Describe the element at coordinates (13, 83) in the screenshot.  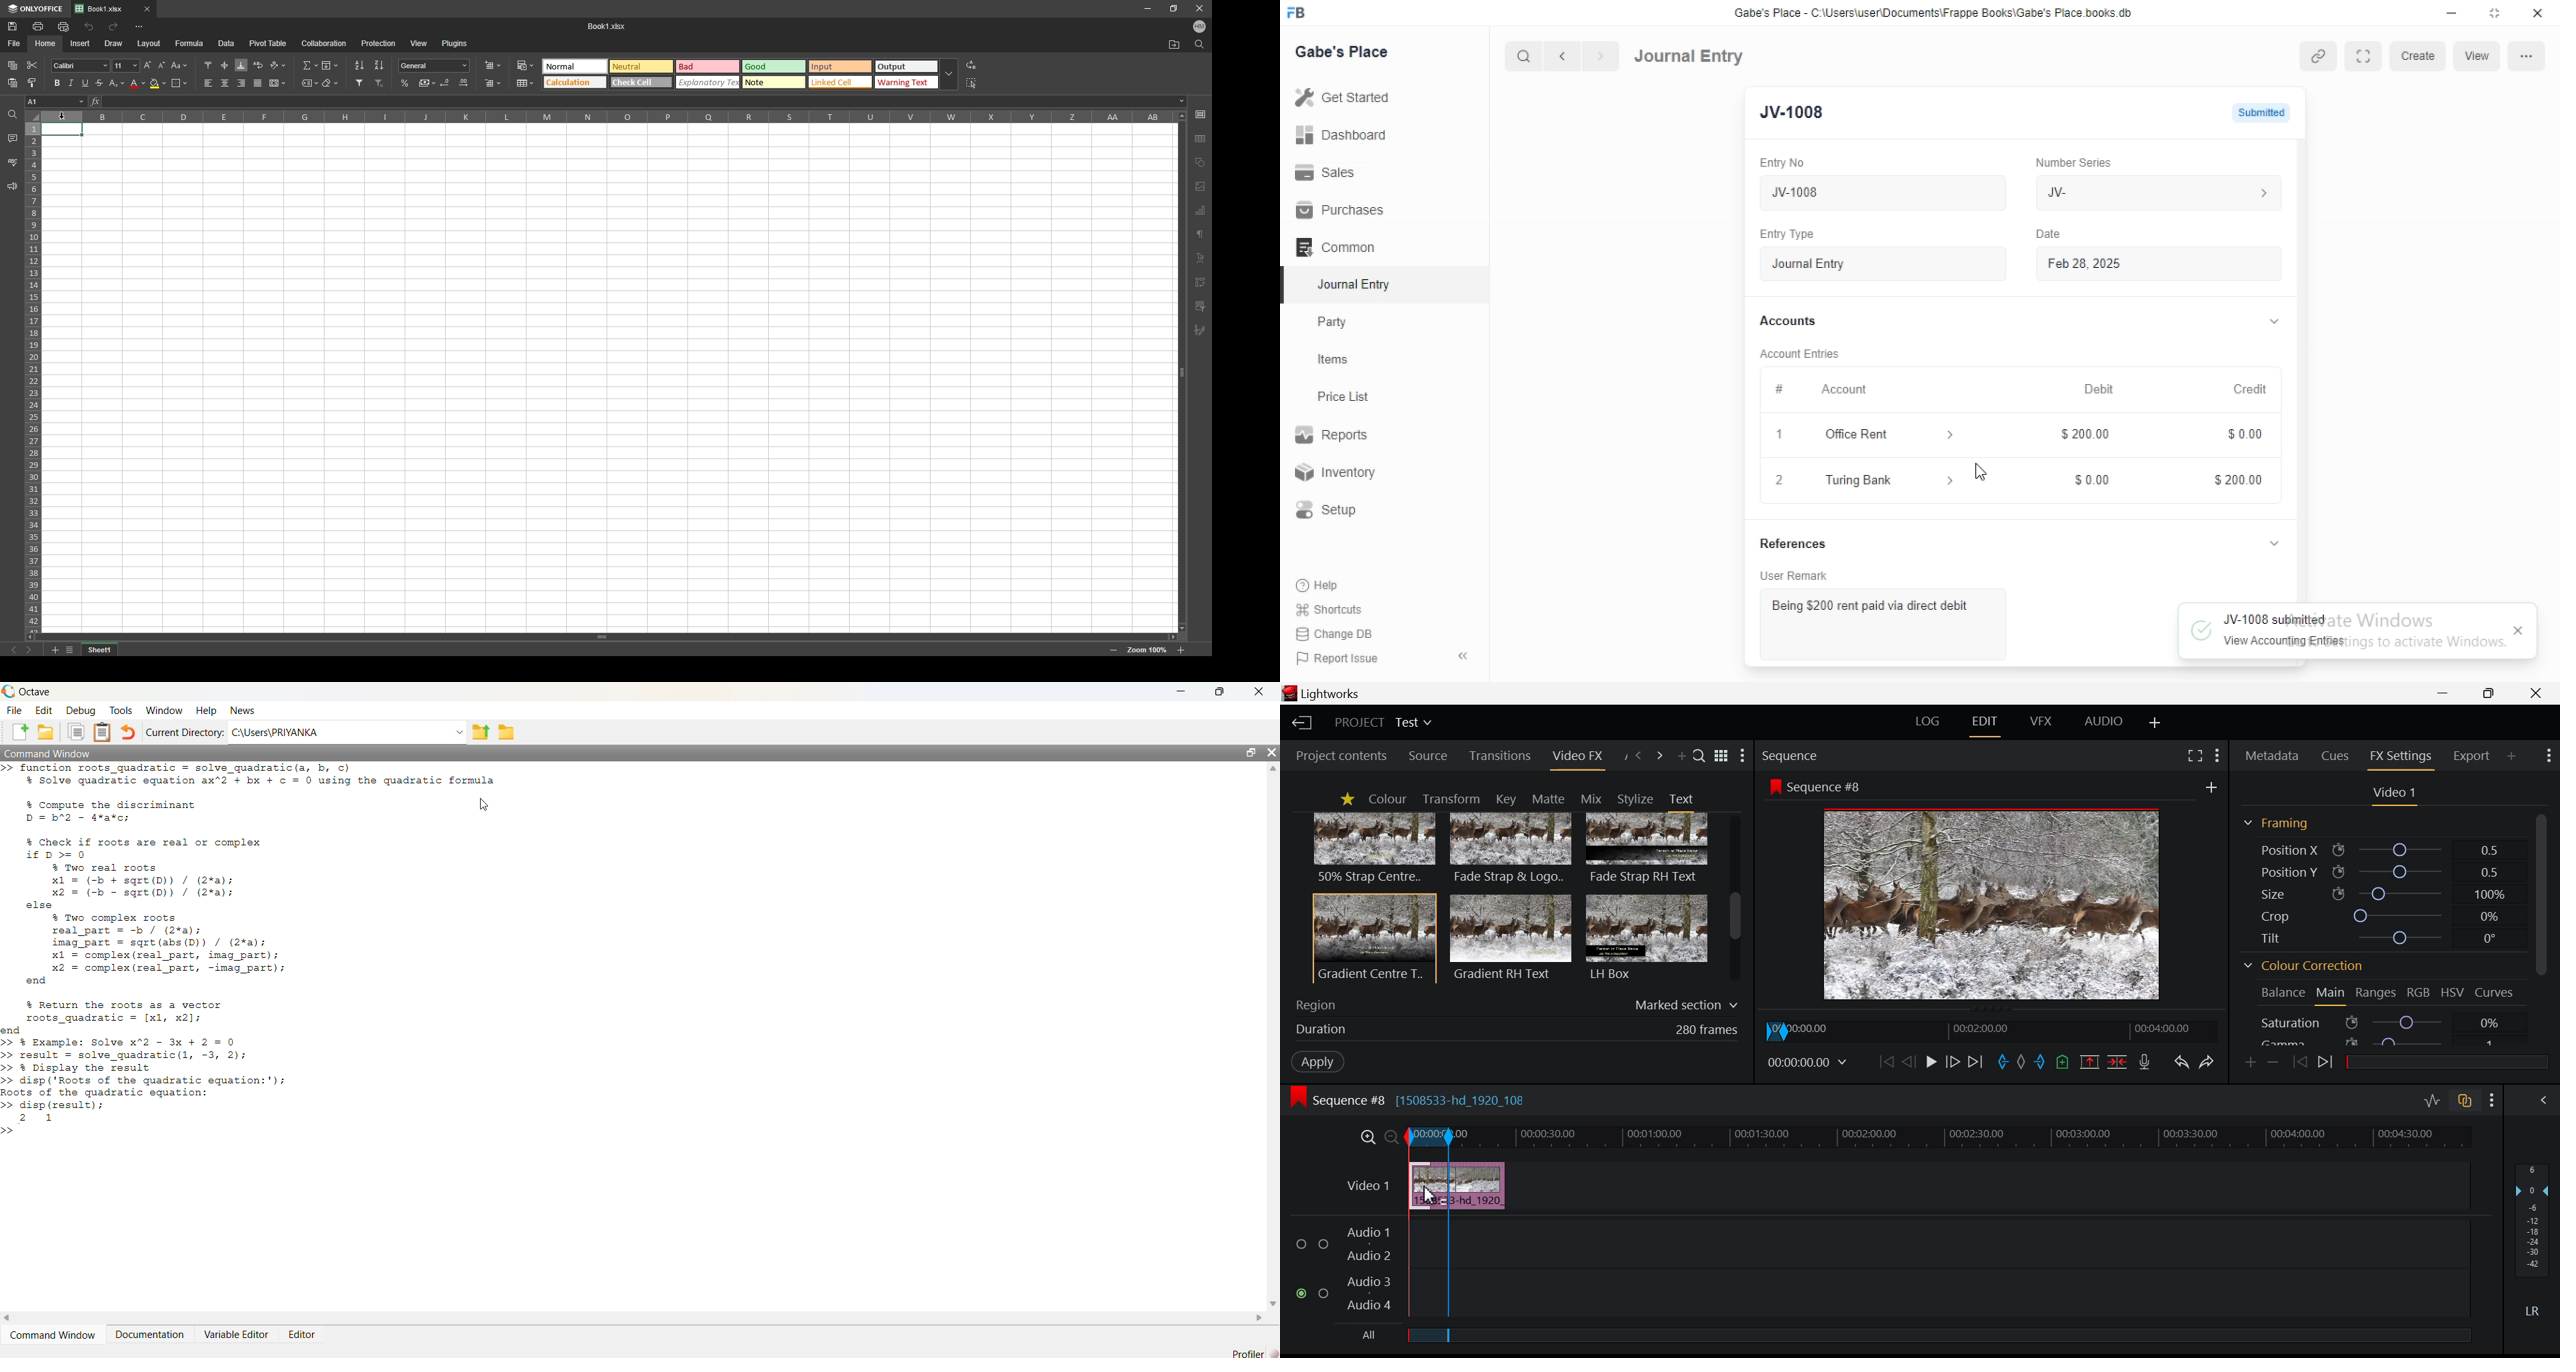
I see `paste` at that location.